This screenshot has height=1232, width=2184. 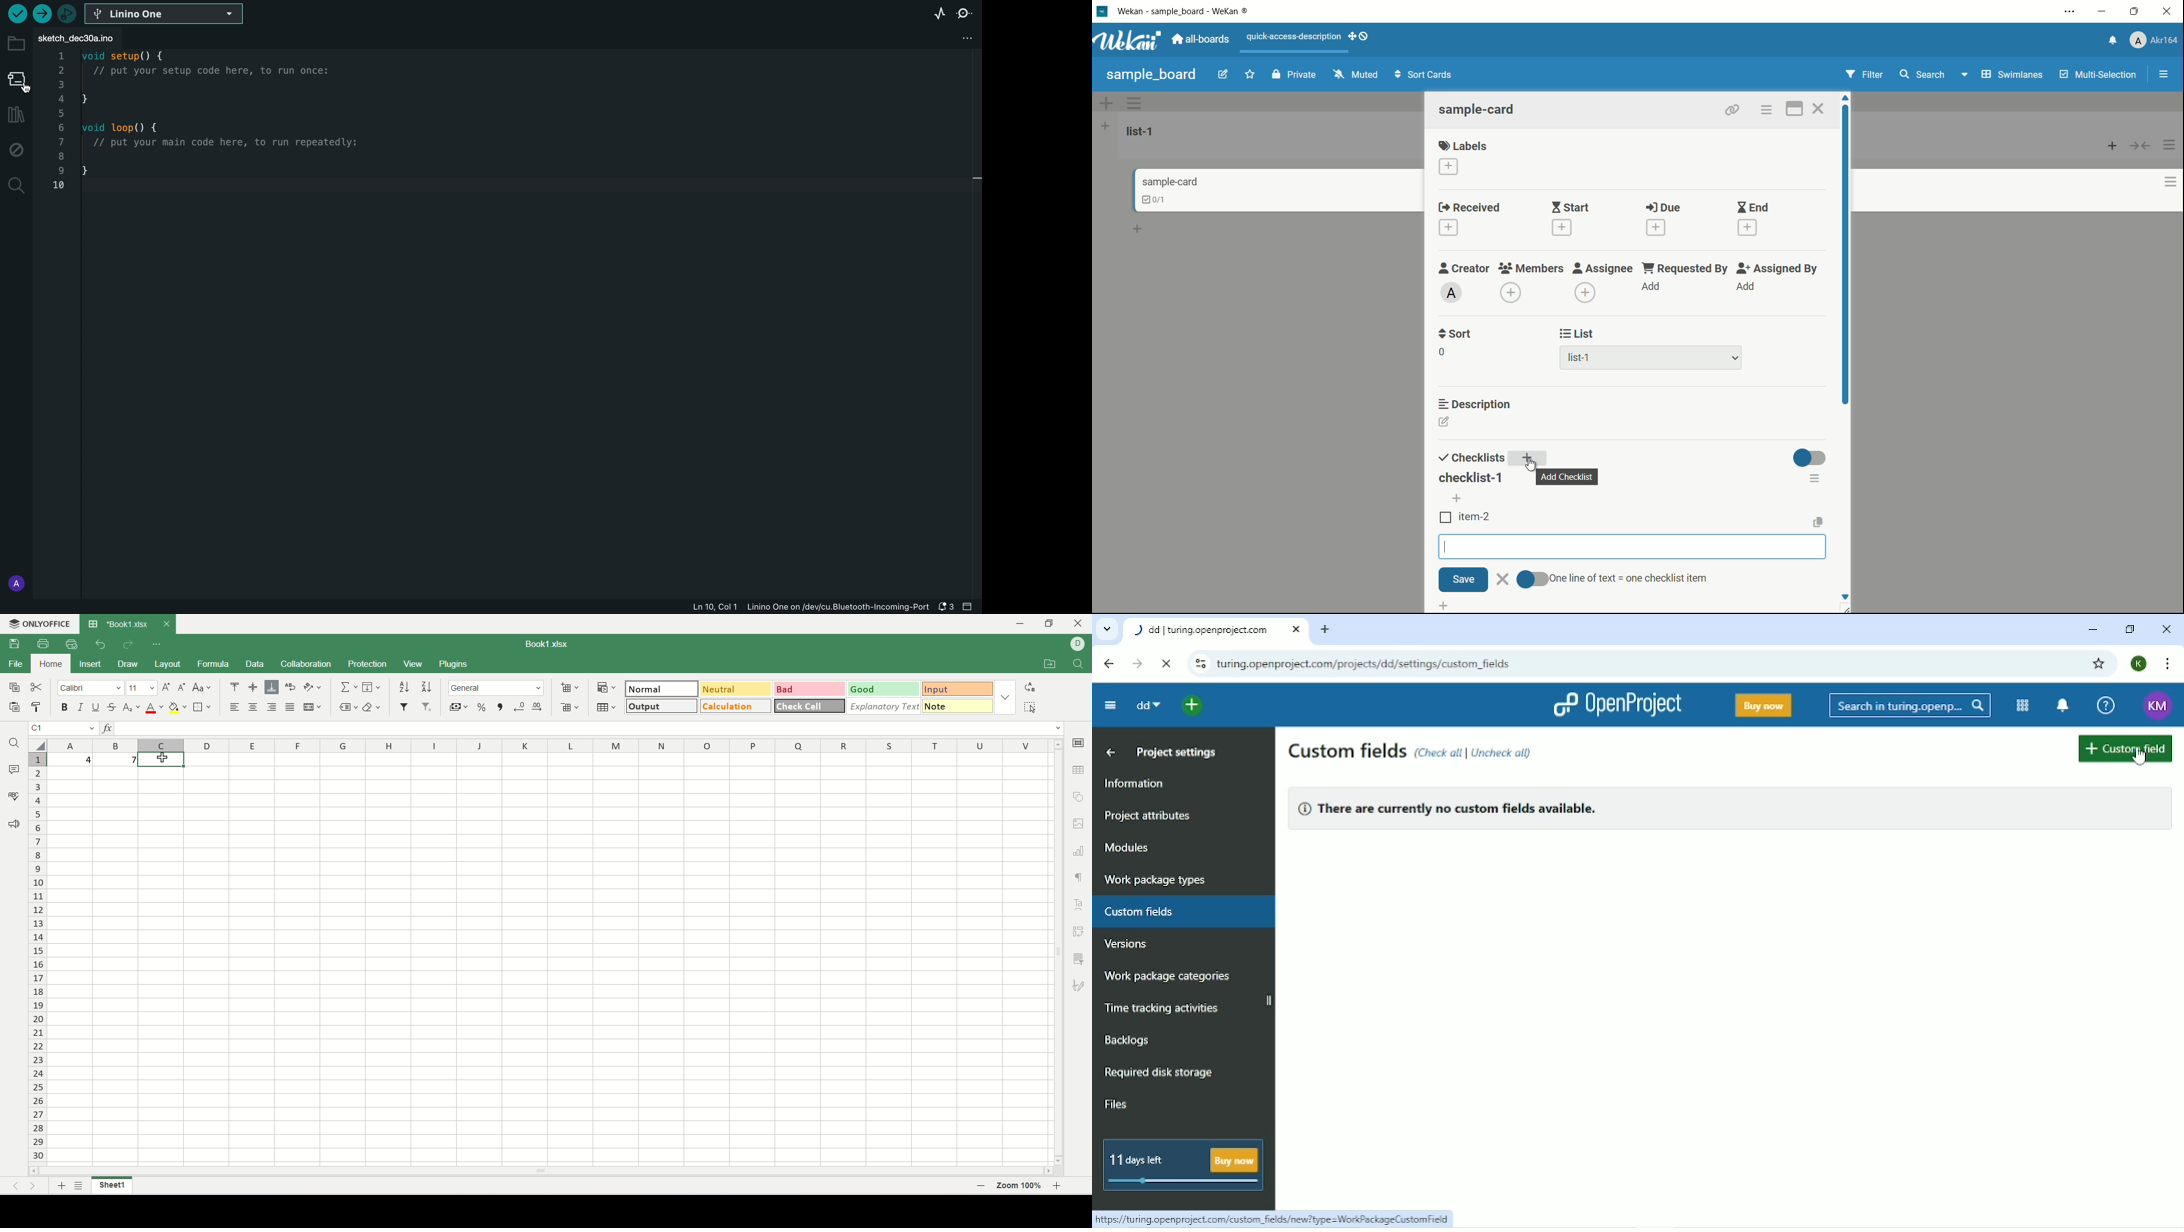 What do you see at coordinates (1463, 580) in the screenshot?
I see `save` at bounding box center [1463, 580].